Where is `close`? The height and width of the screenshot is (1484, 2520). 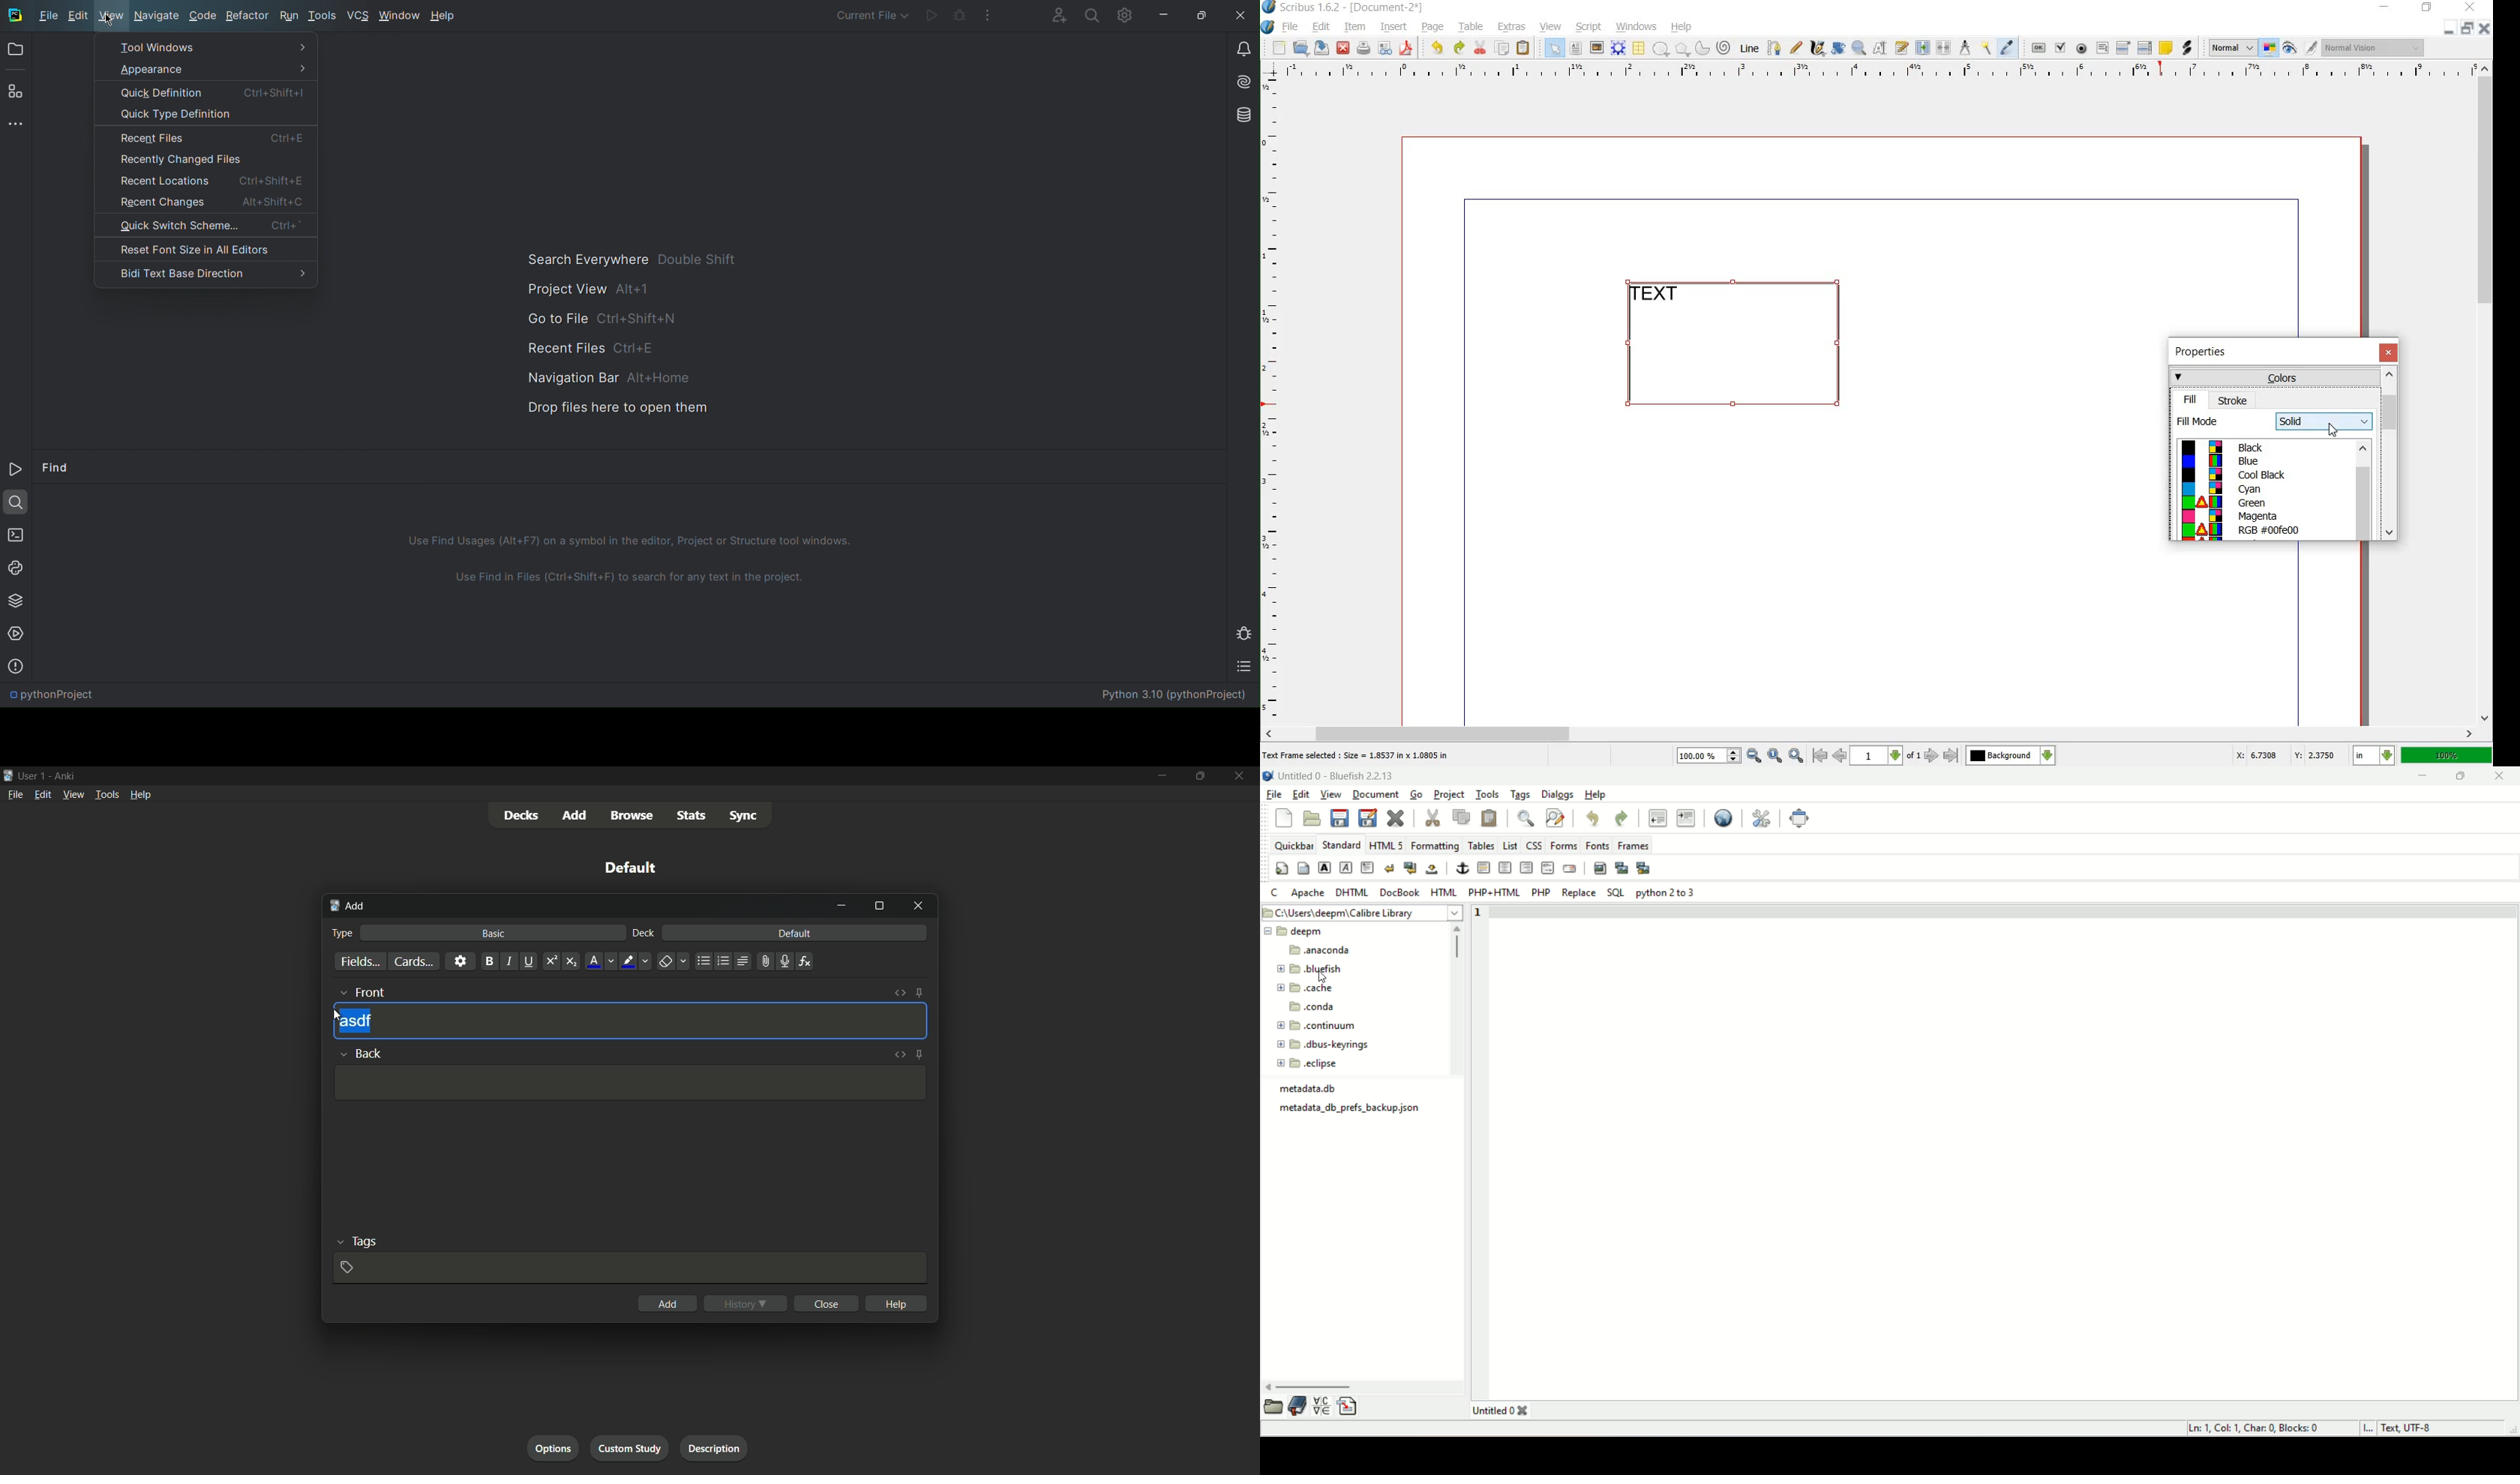
close is located at coordinates (2483, 28).